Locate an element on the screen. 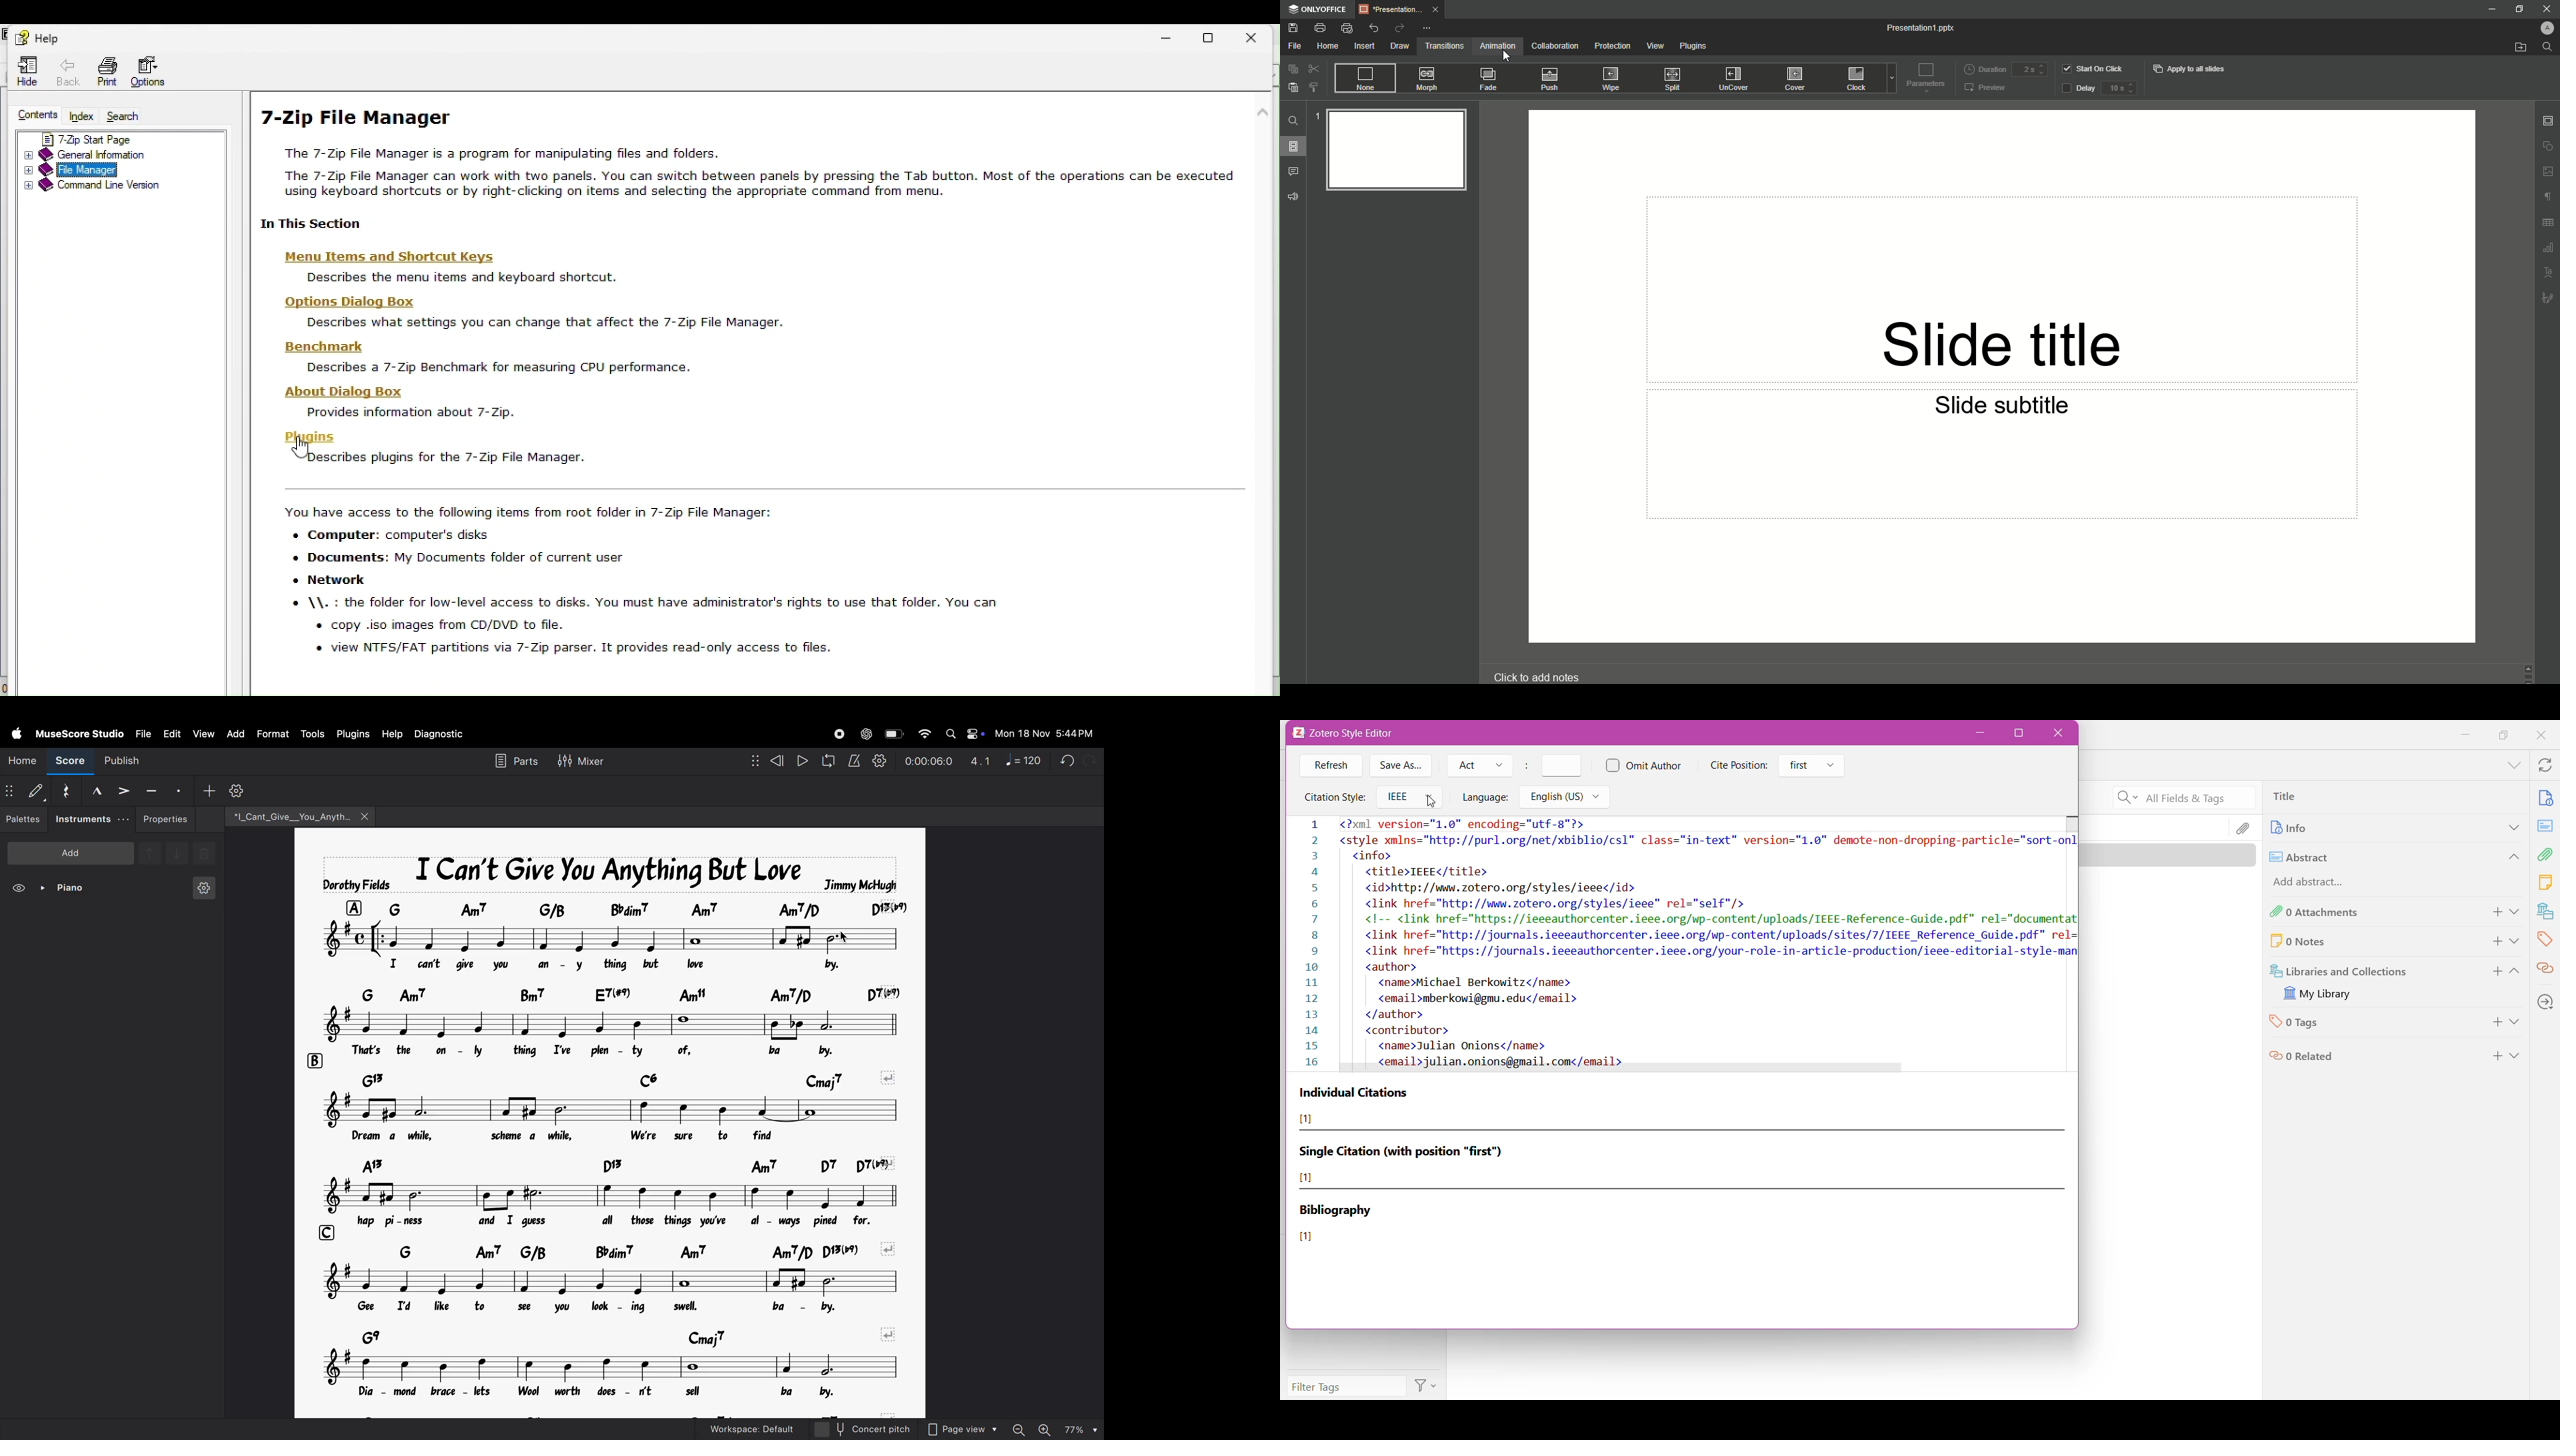 This screenshot has width=2576, height=1456. Cut is located at coordinates (1311, 69).